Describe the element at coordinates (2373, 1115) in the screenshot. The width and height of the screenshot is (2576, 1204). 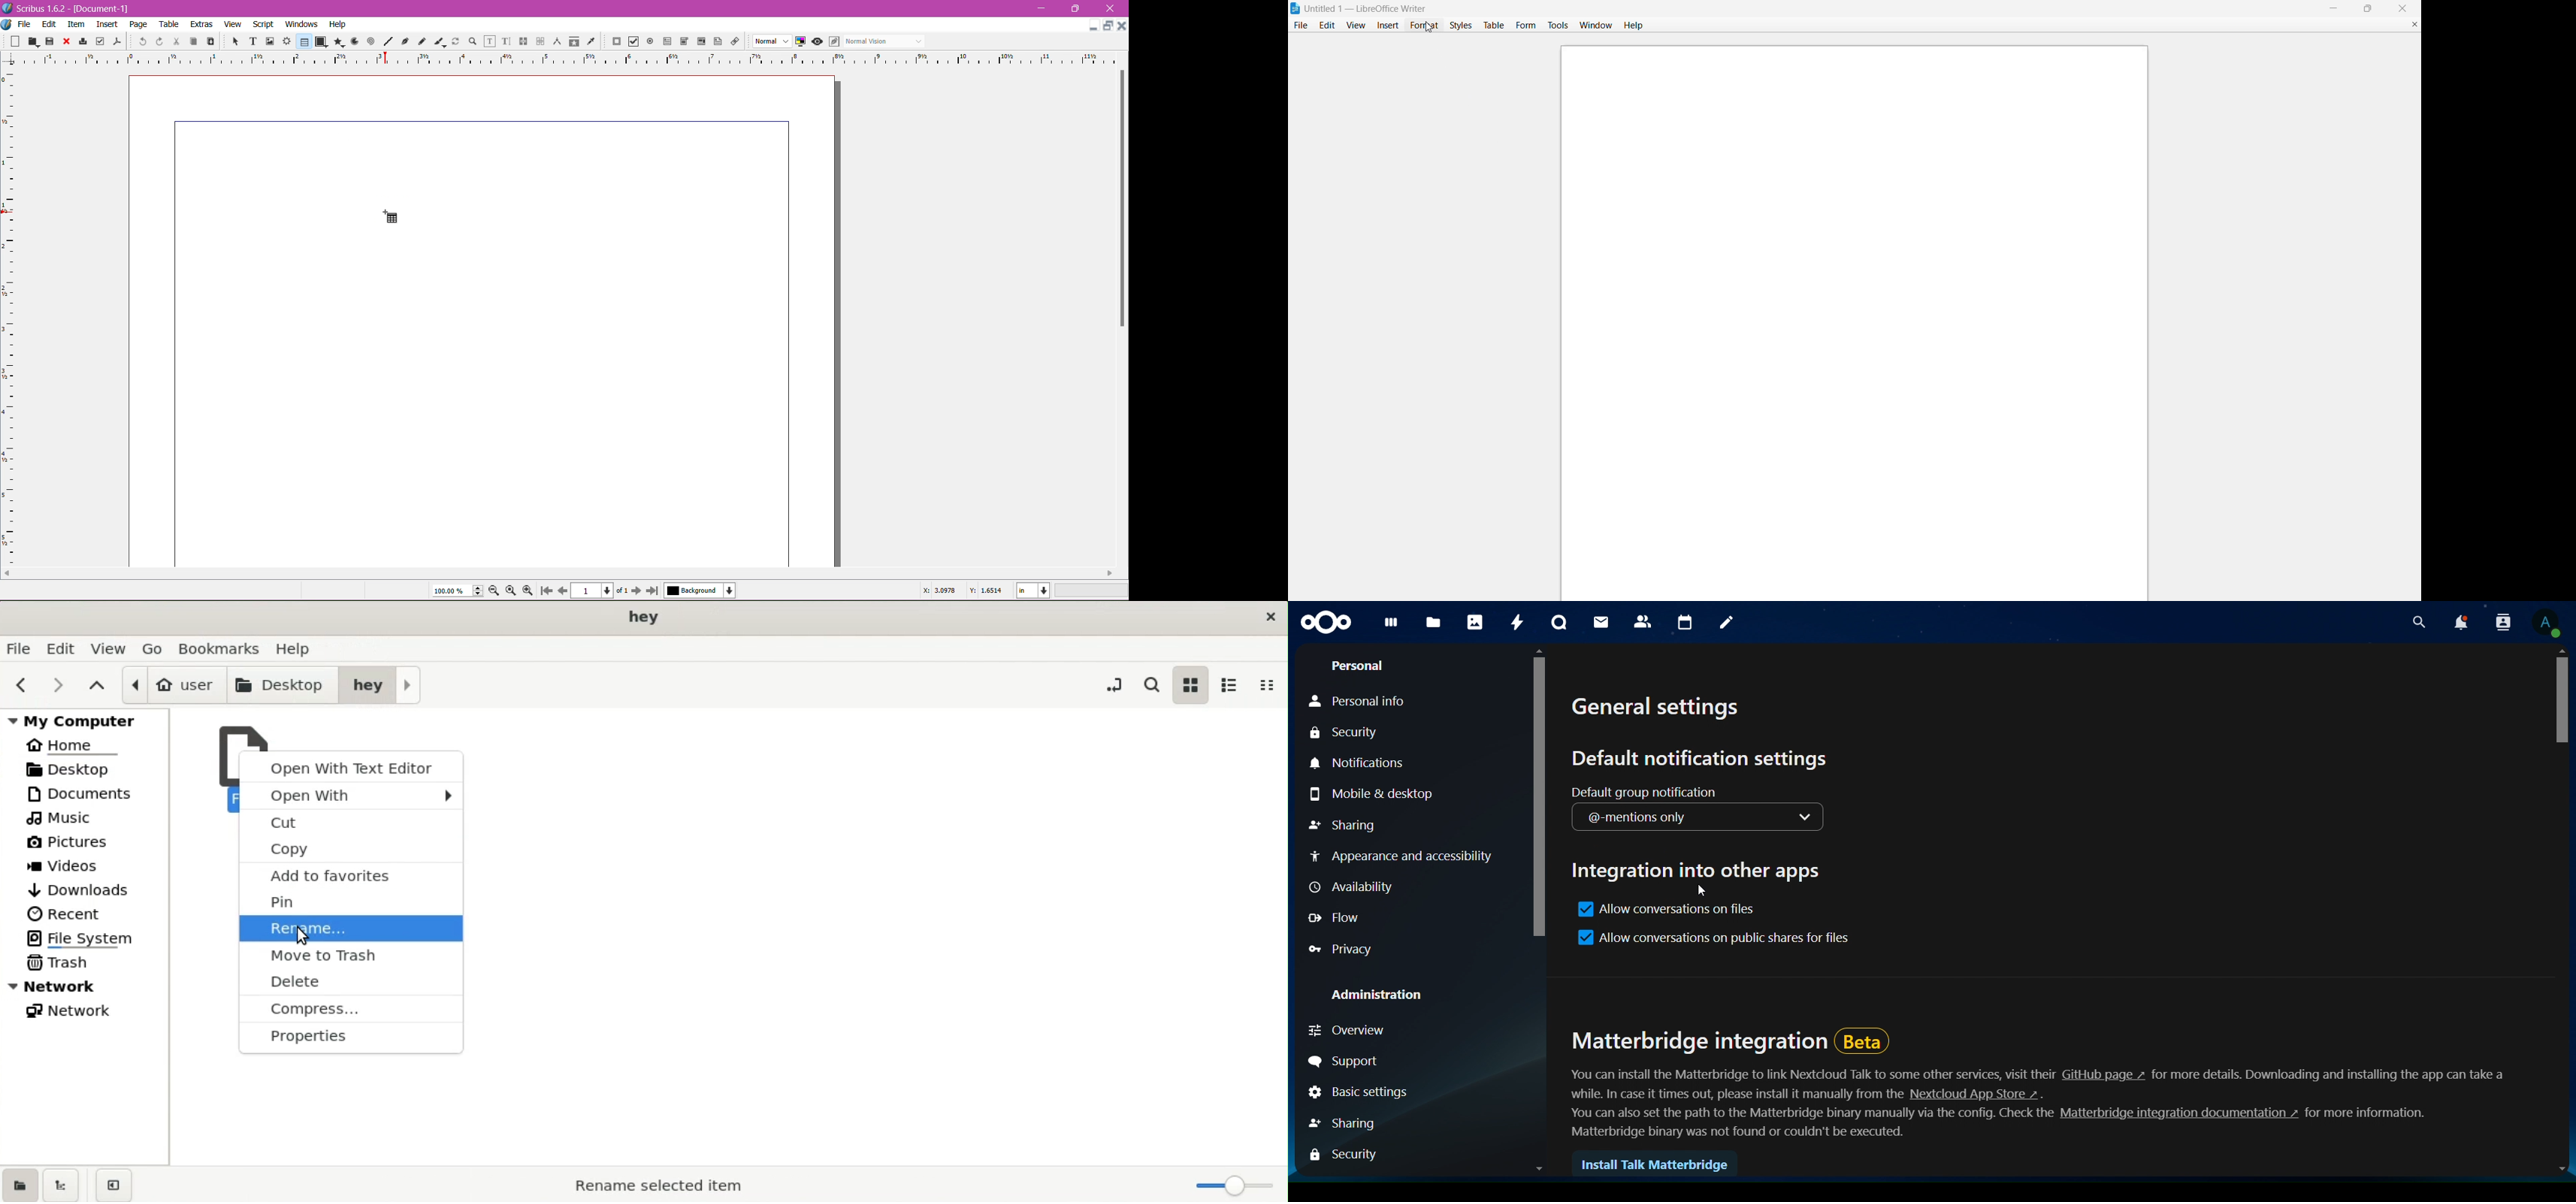
I see `text` at that location.